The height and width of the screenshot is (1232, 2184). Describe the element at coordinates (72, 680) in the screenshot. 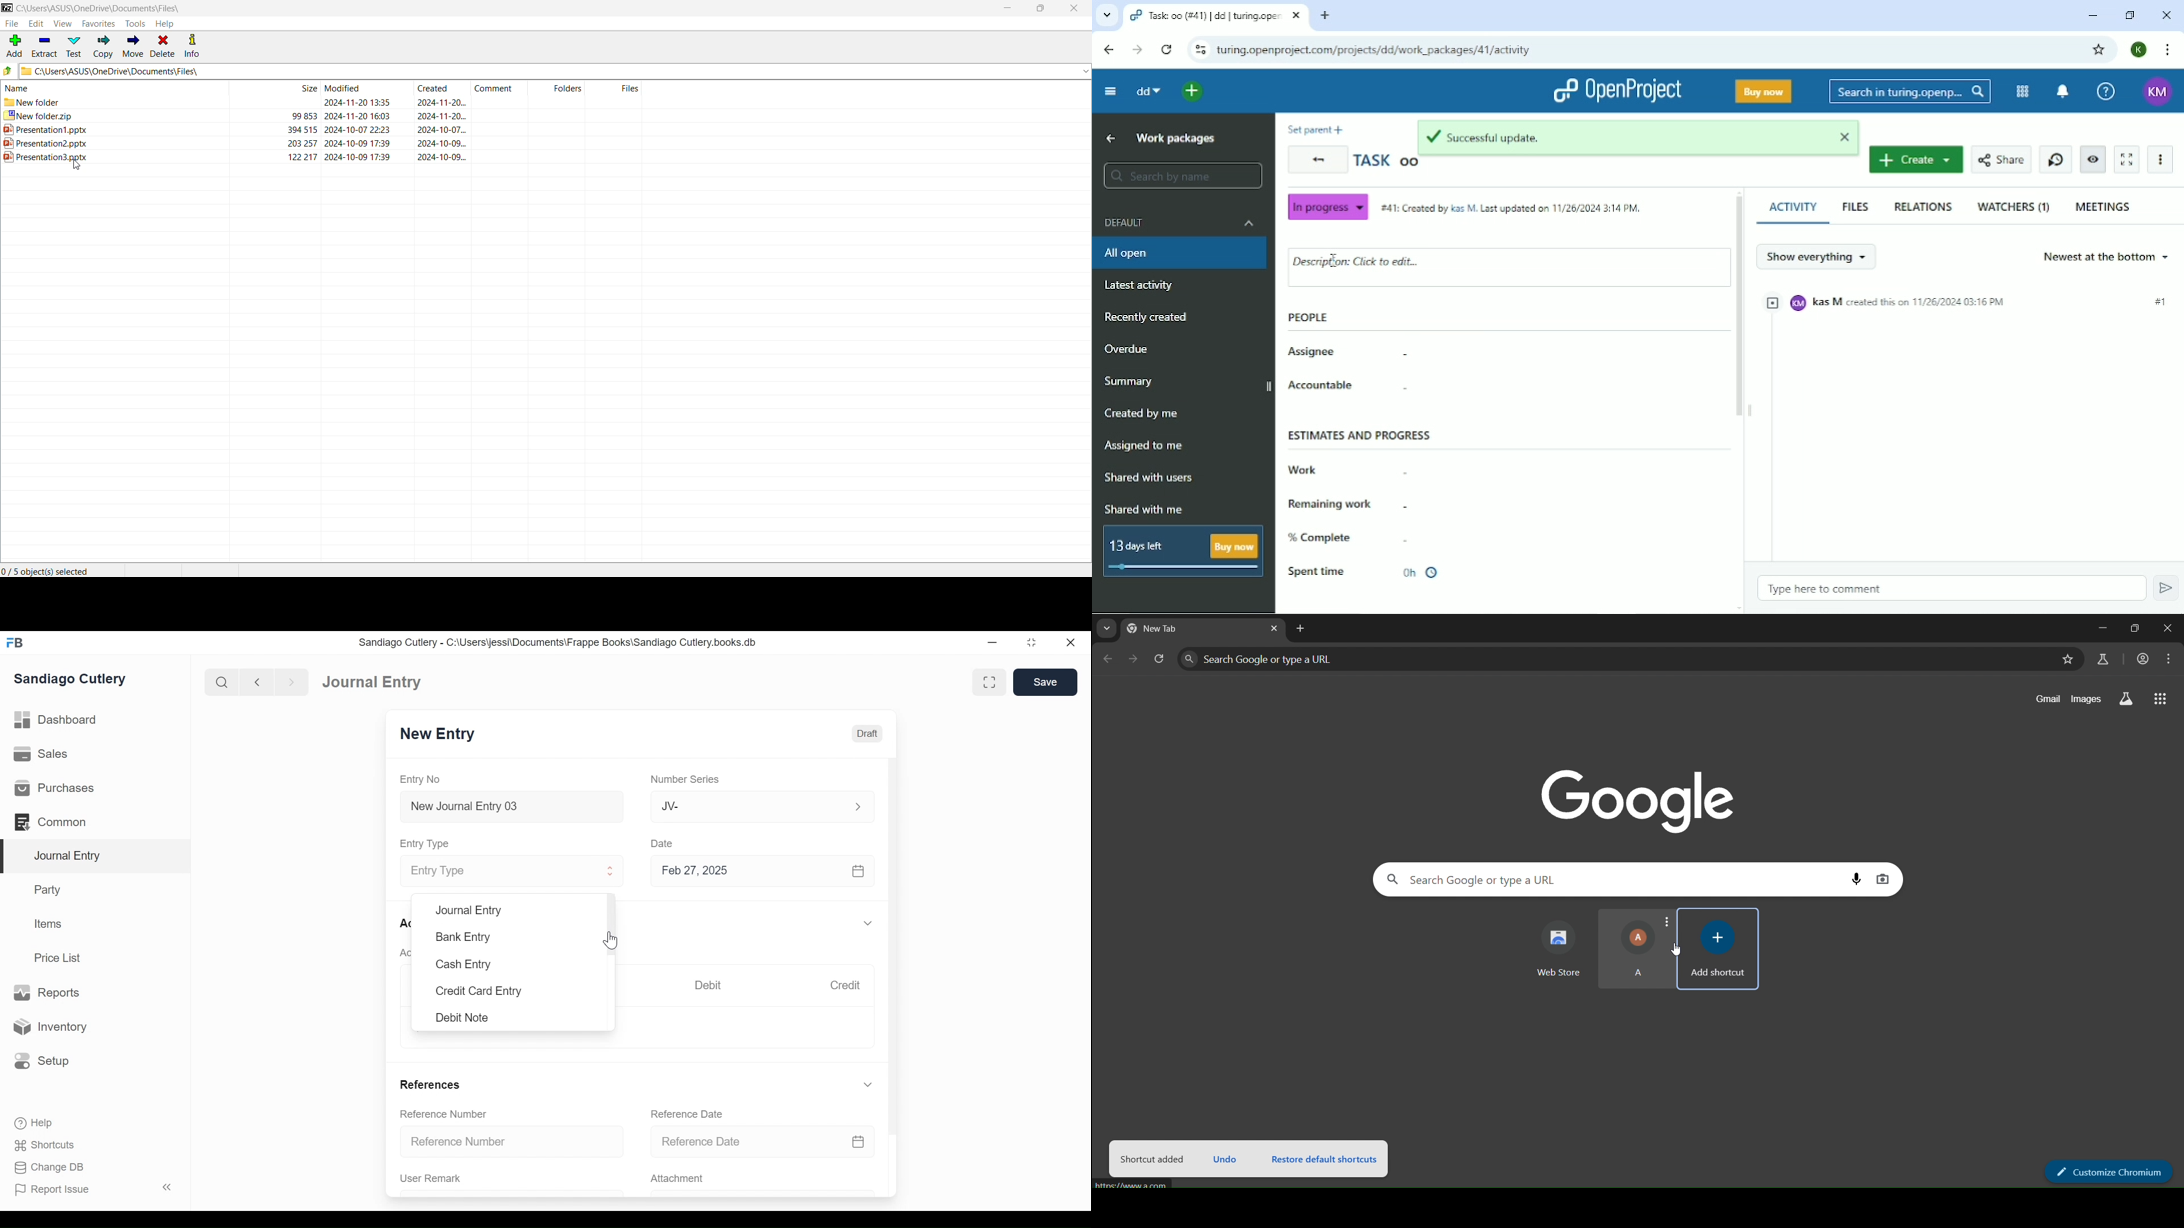

I see `Sandiago Cutlery` at that location.